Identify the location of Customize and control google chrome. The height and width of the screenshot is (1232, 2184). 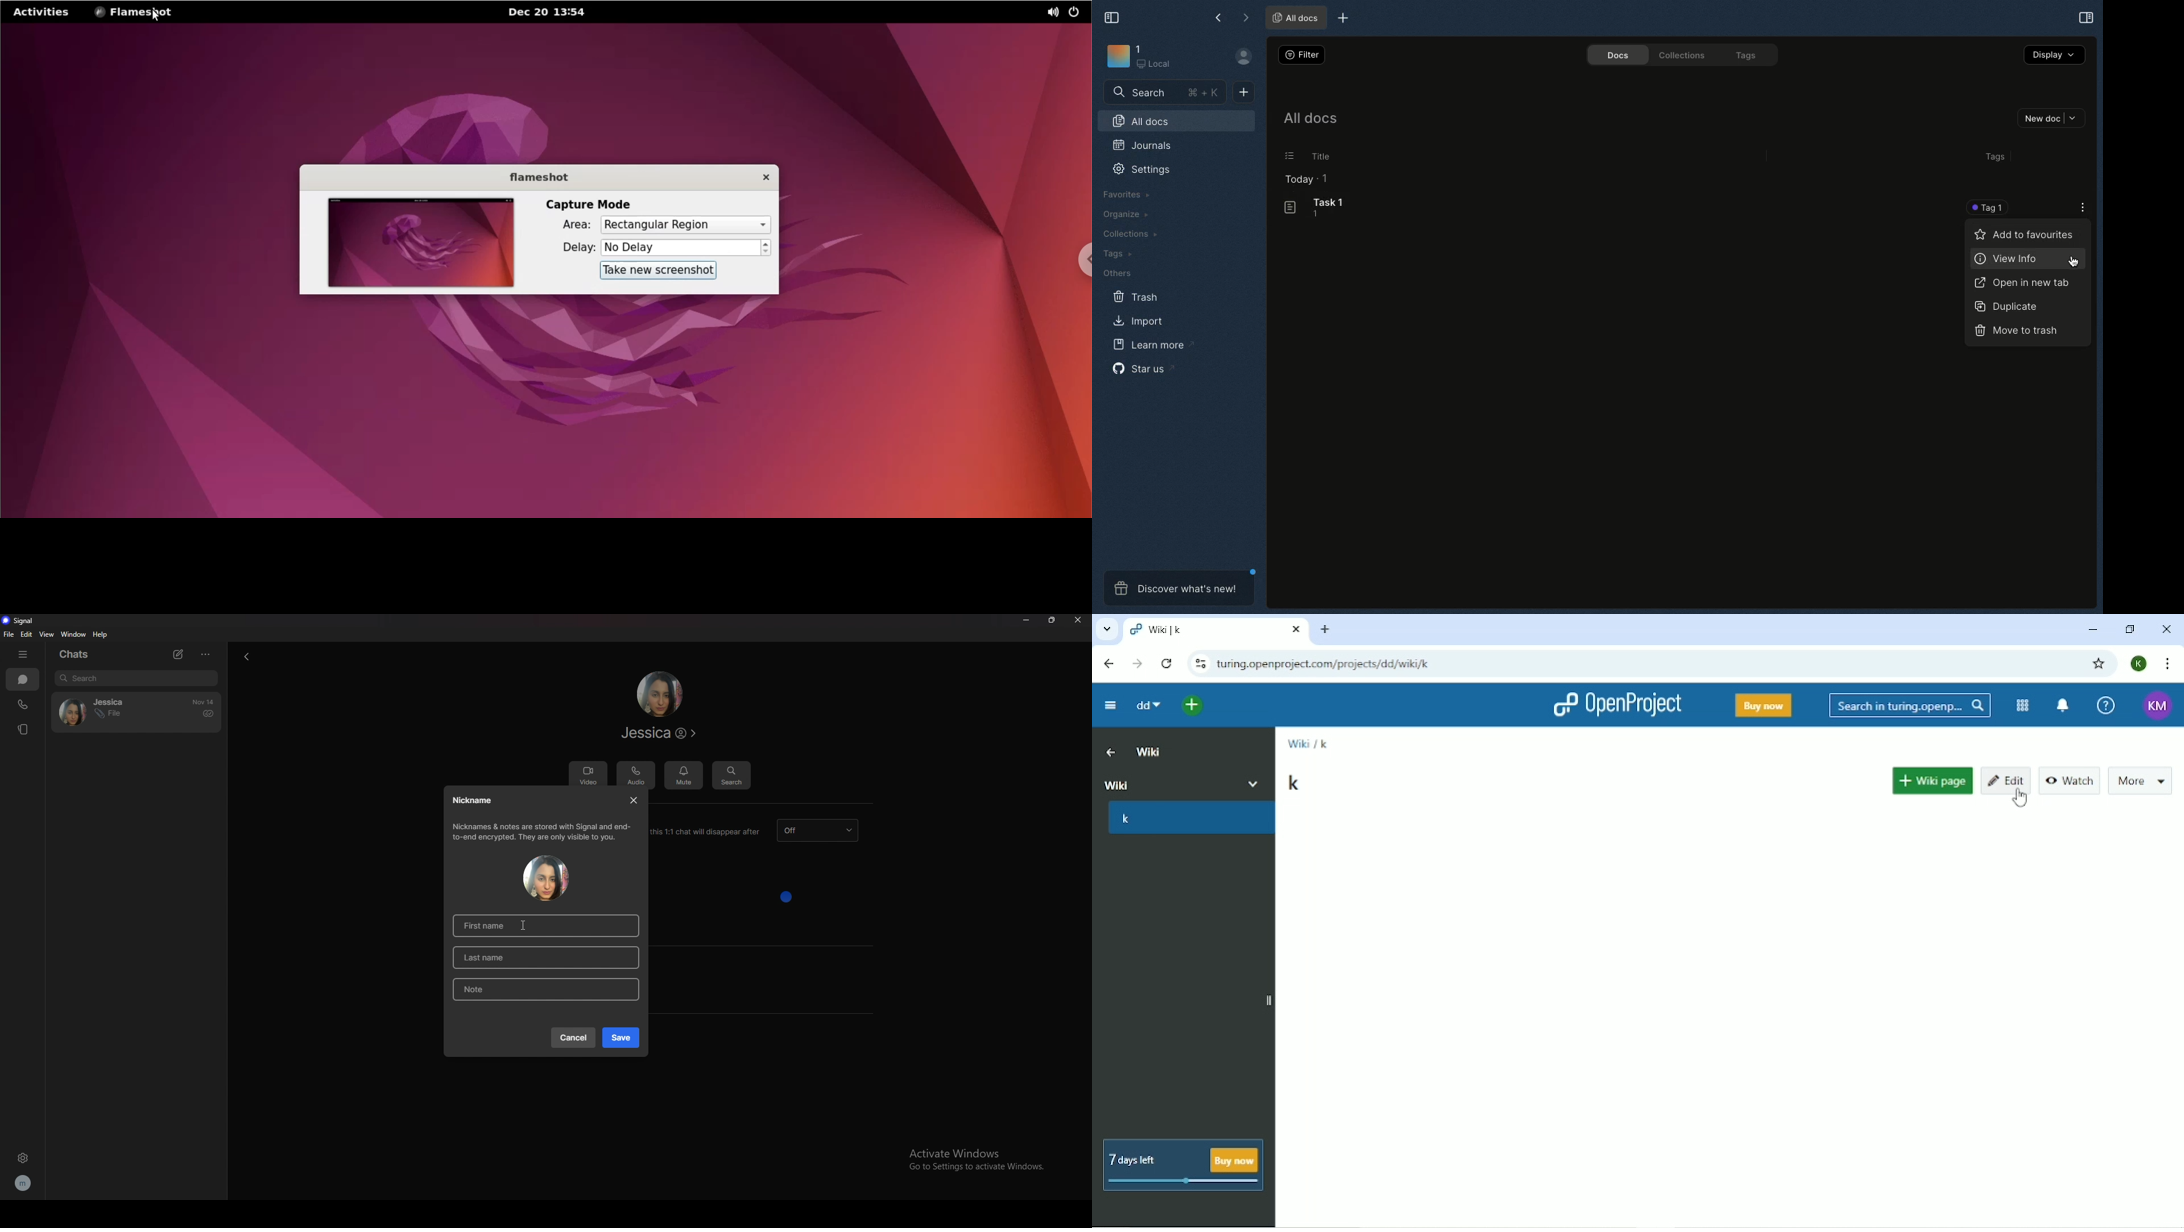
(2166, 663).